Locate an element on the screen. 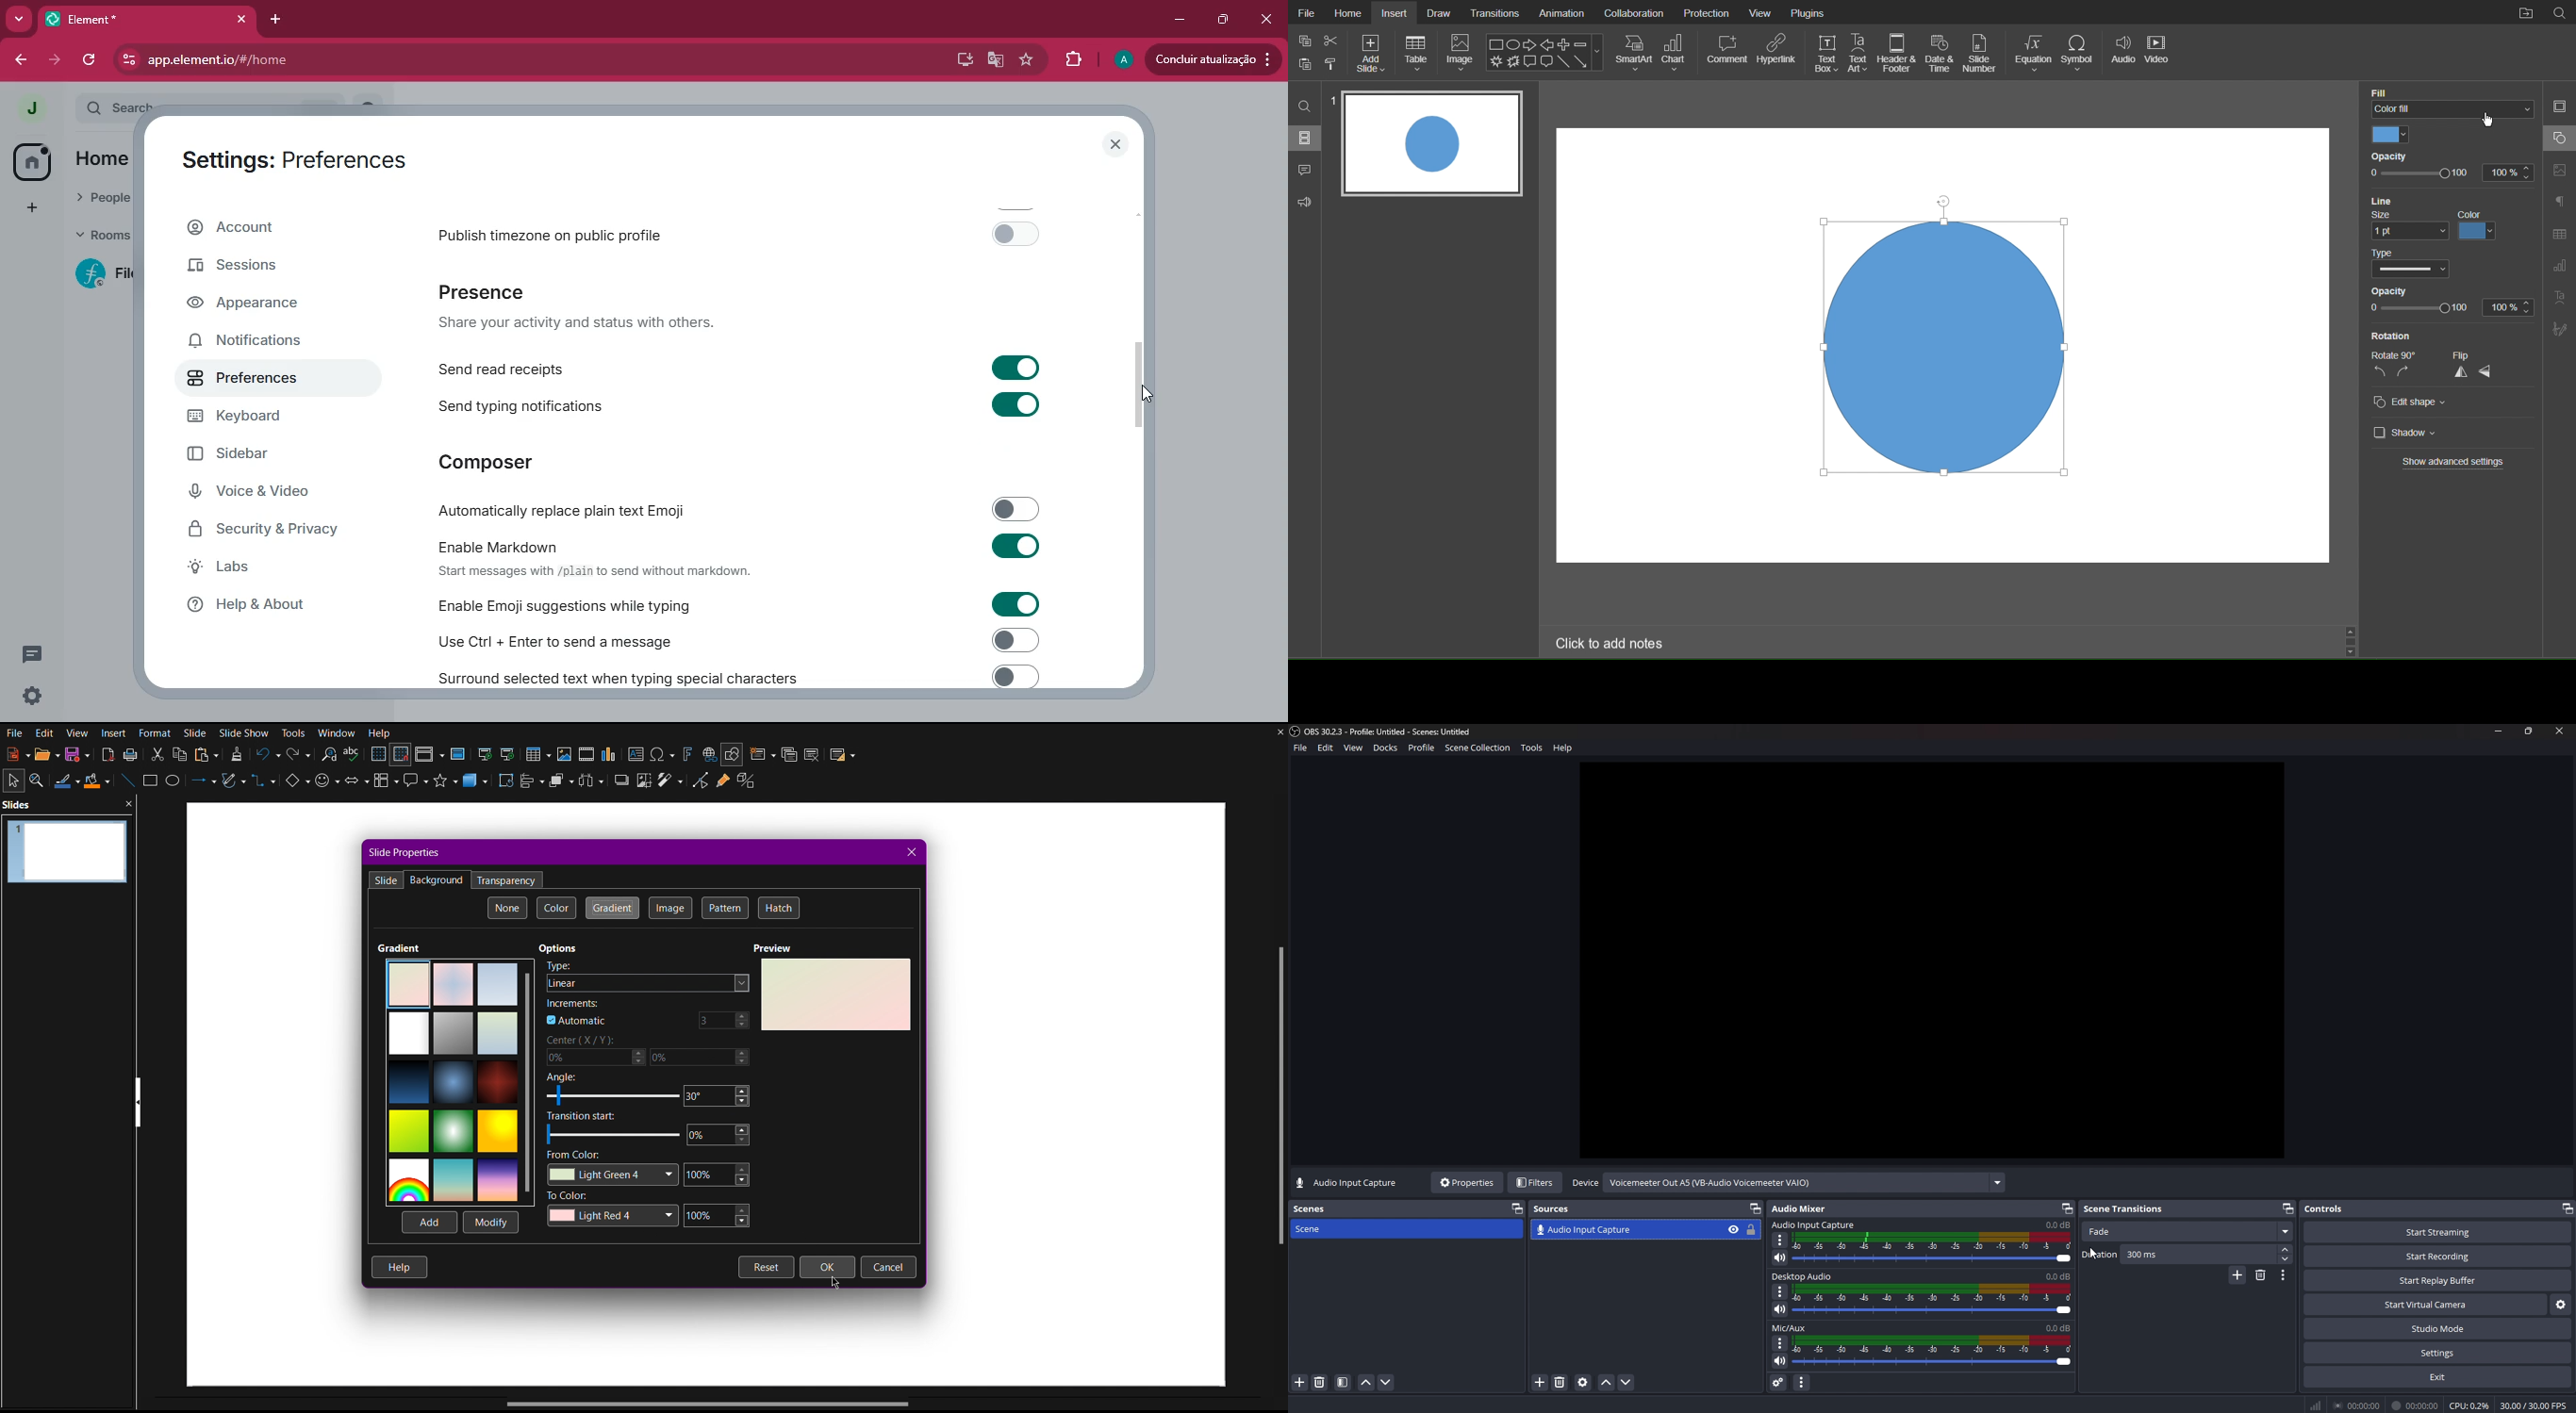  Delete Slide is located at coordinates (814, 753).